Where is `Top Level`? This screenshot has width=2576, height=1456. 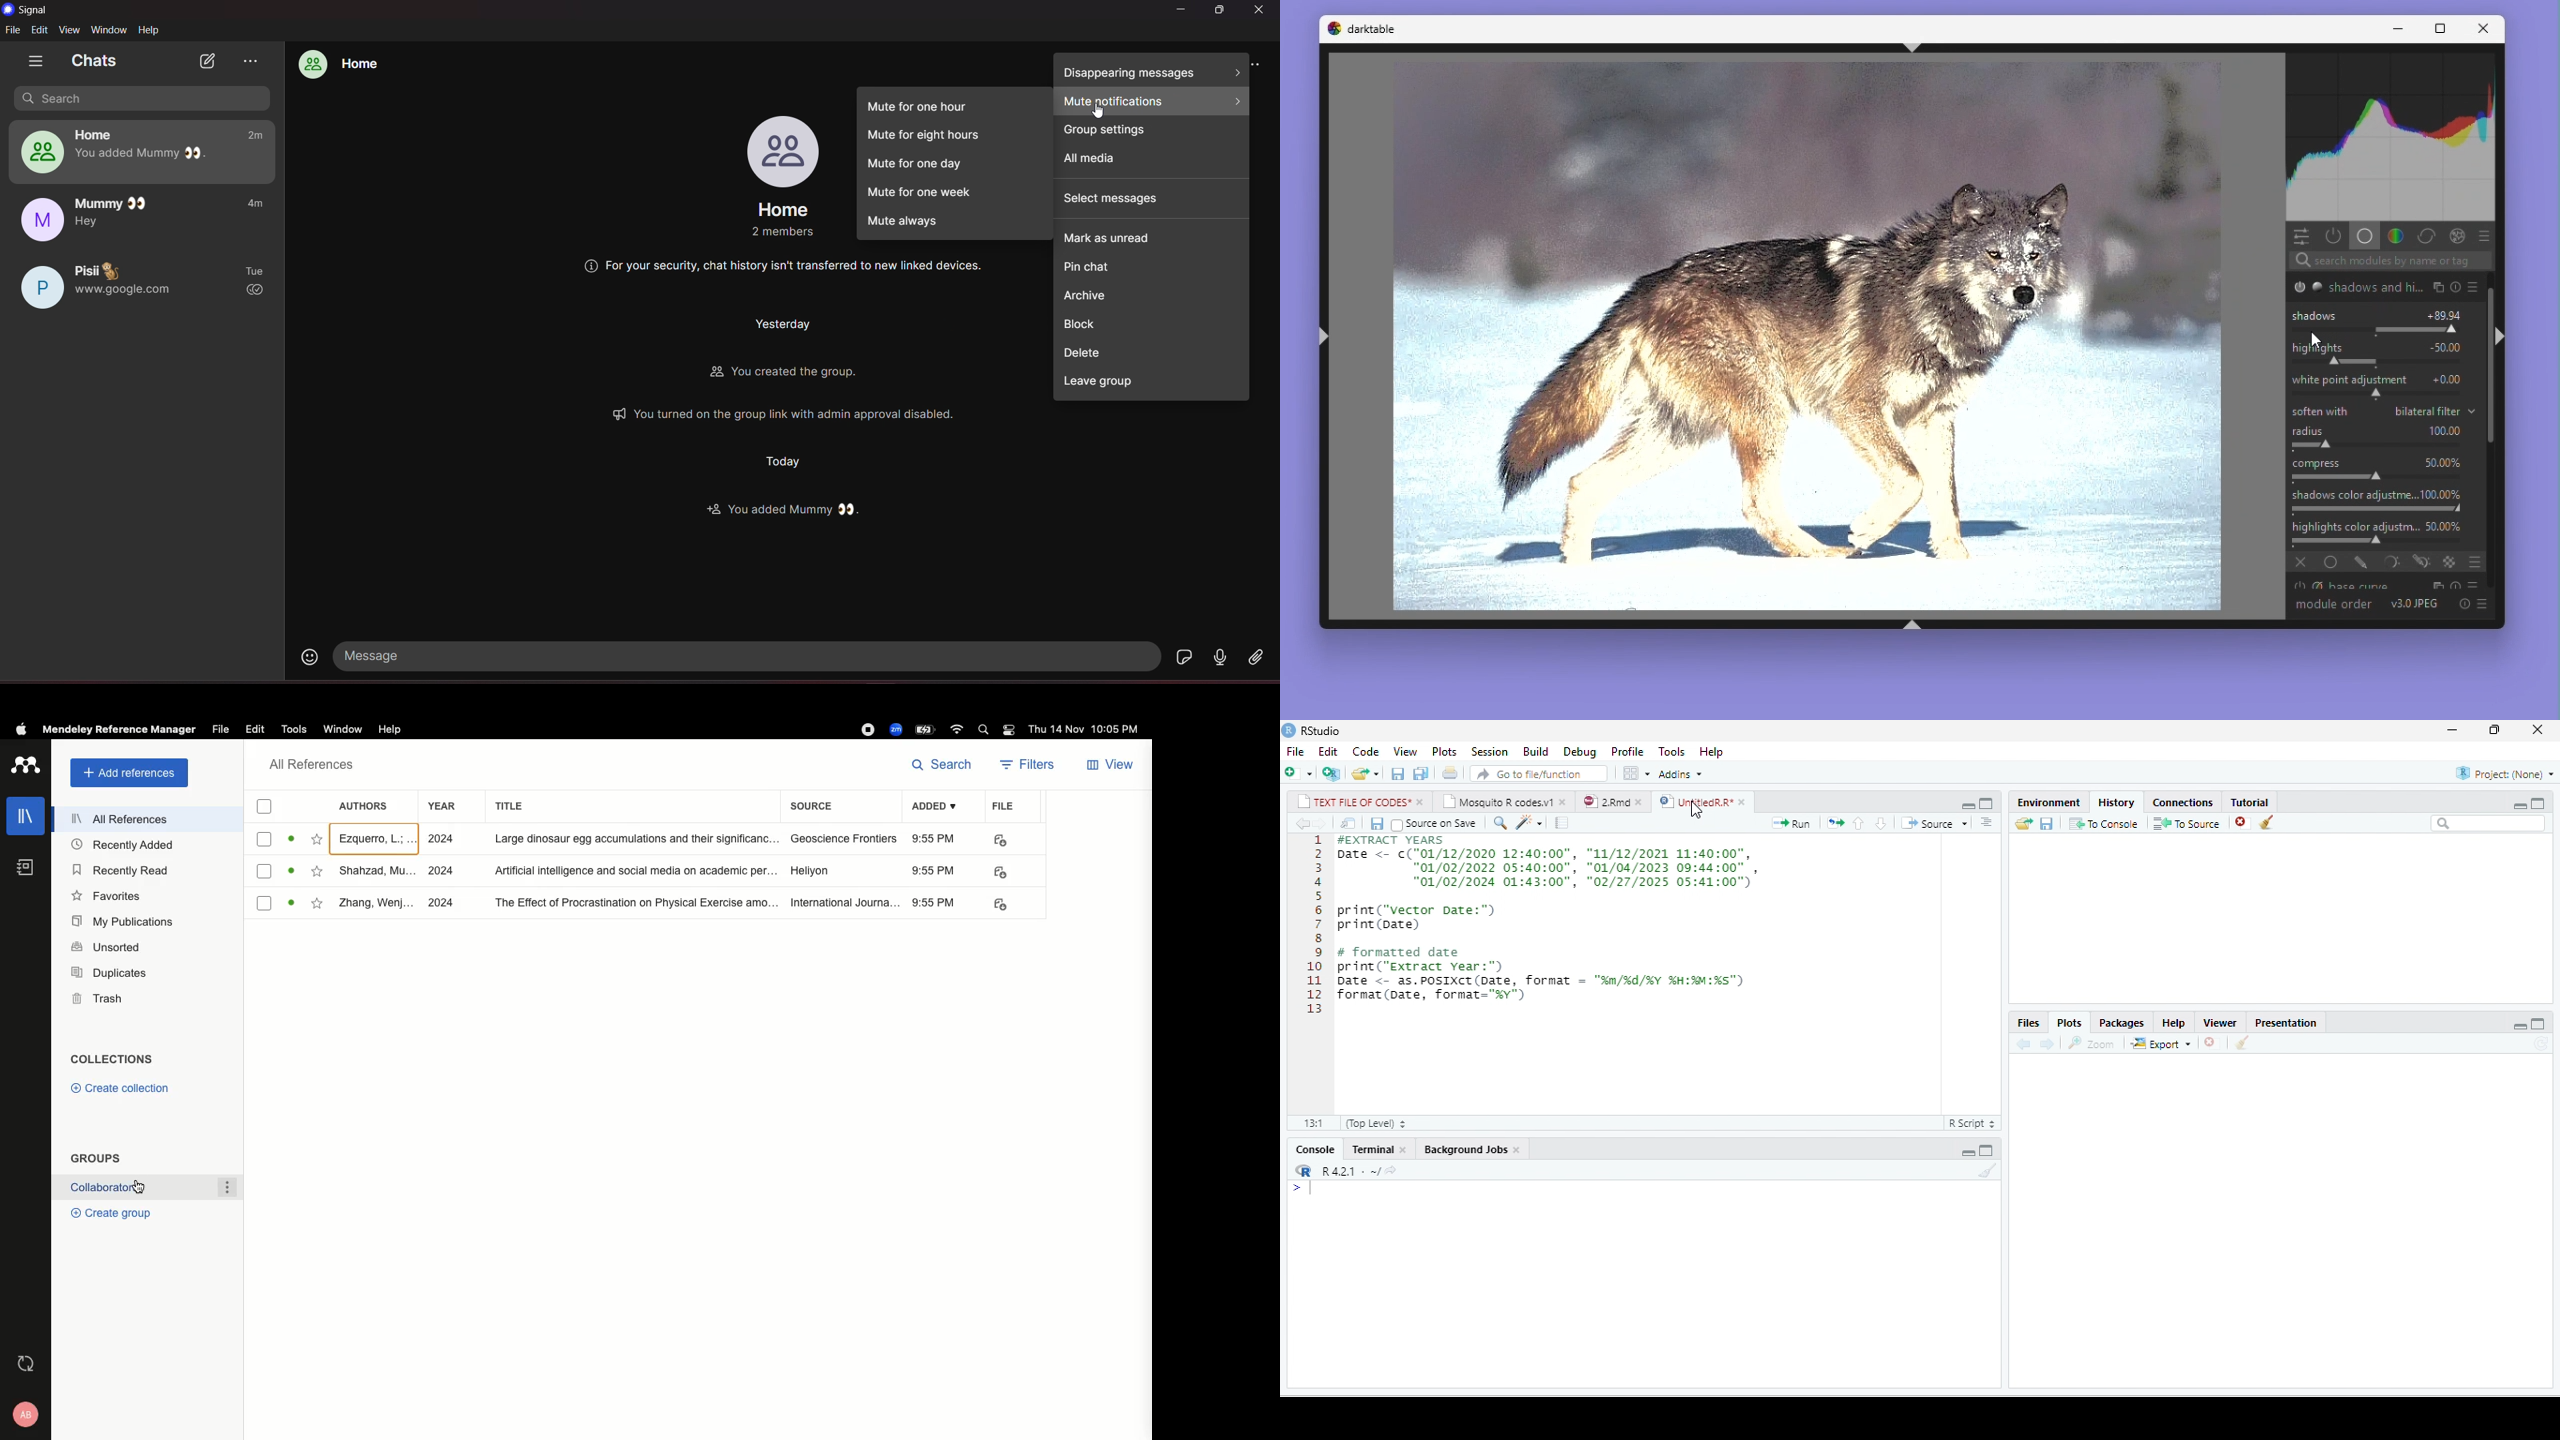
Top Level is located at coordinates (1376, 1123).